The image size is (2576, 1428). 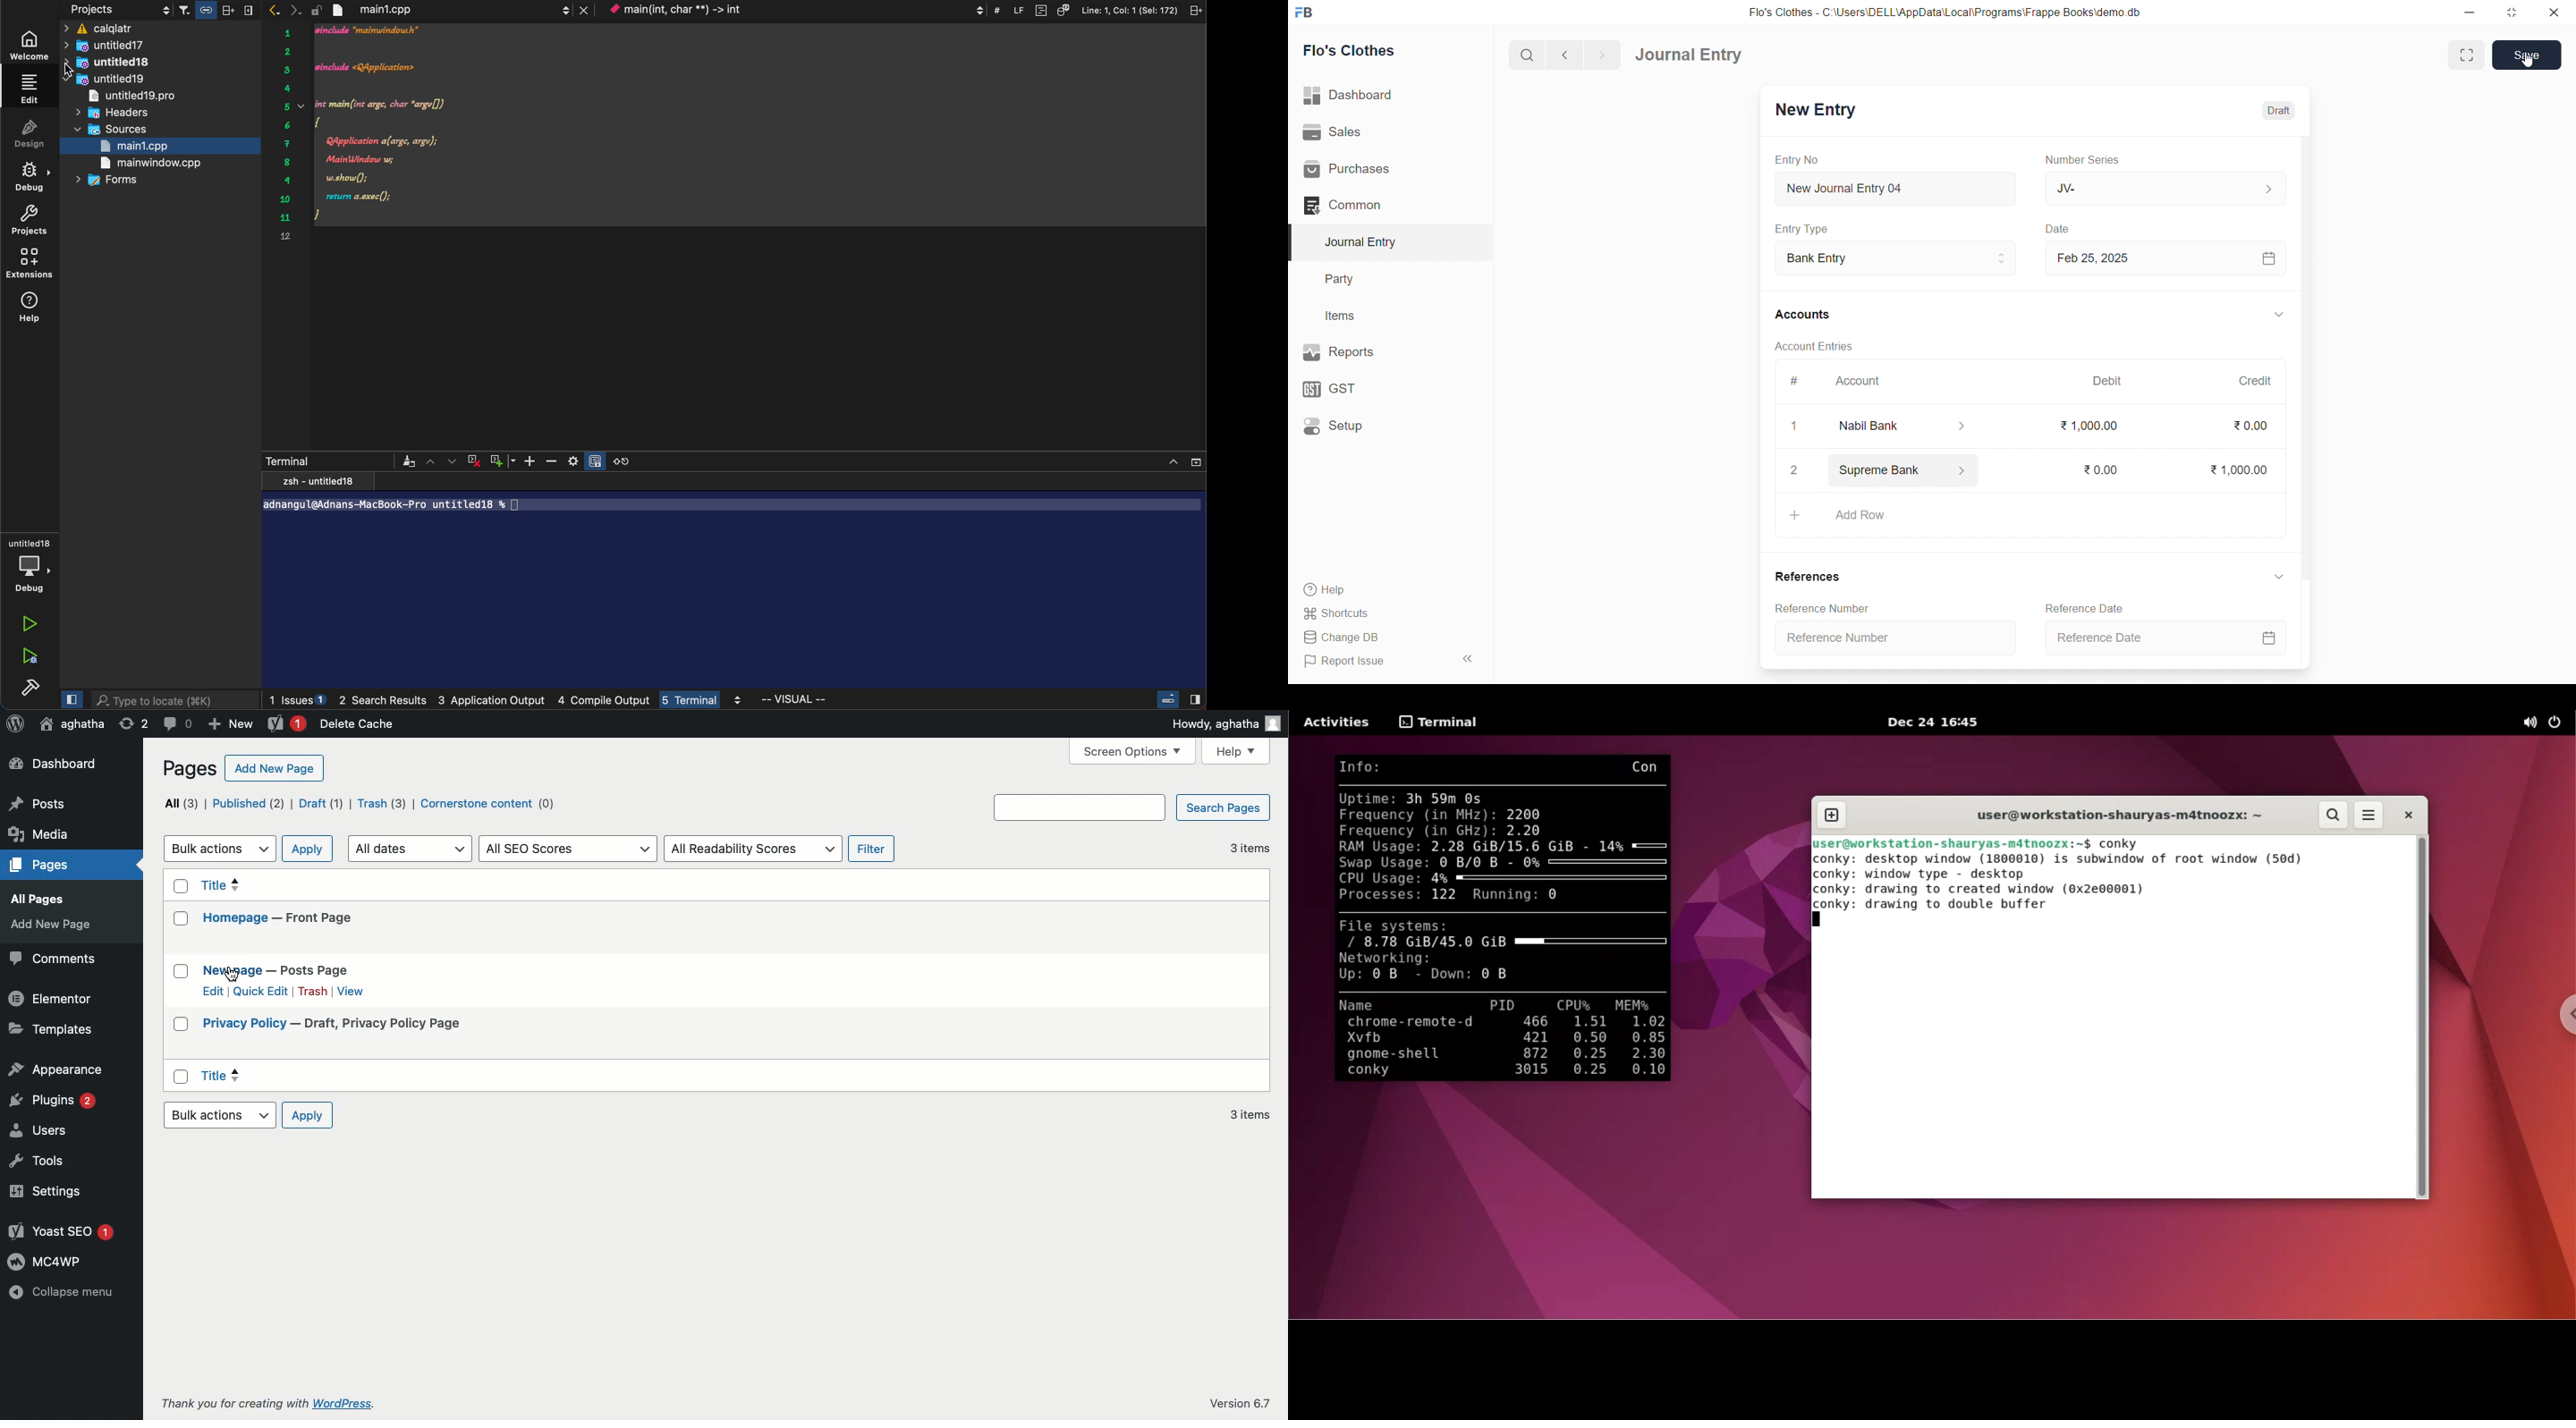 What do you see at coordinates (2090, 425) in the screenshot?
I see `₹ 1000.00` at bounding box center [2090, 425].